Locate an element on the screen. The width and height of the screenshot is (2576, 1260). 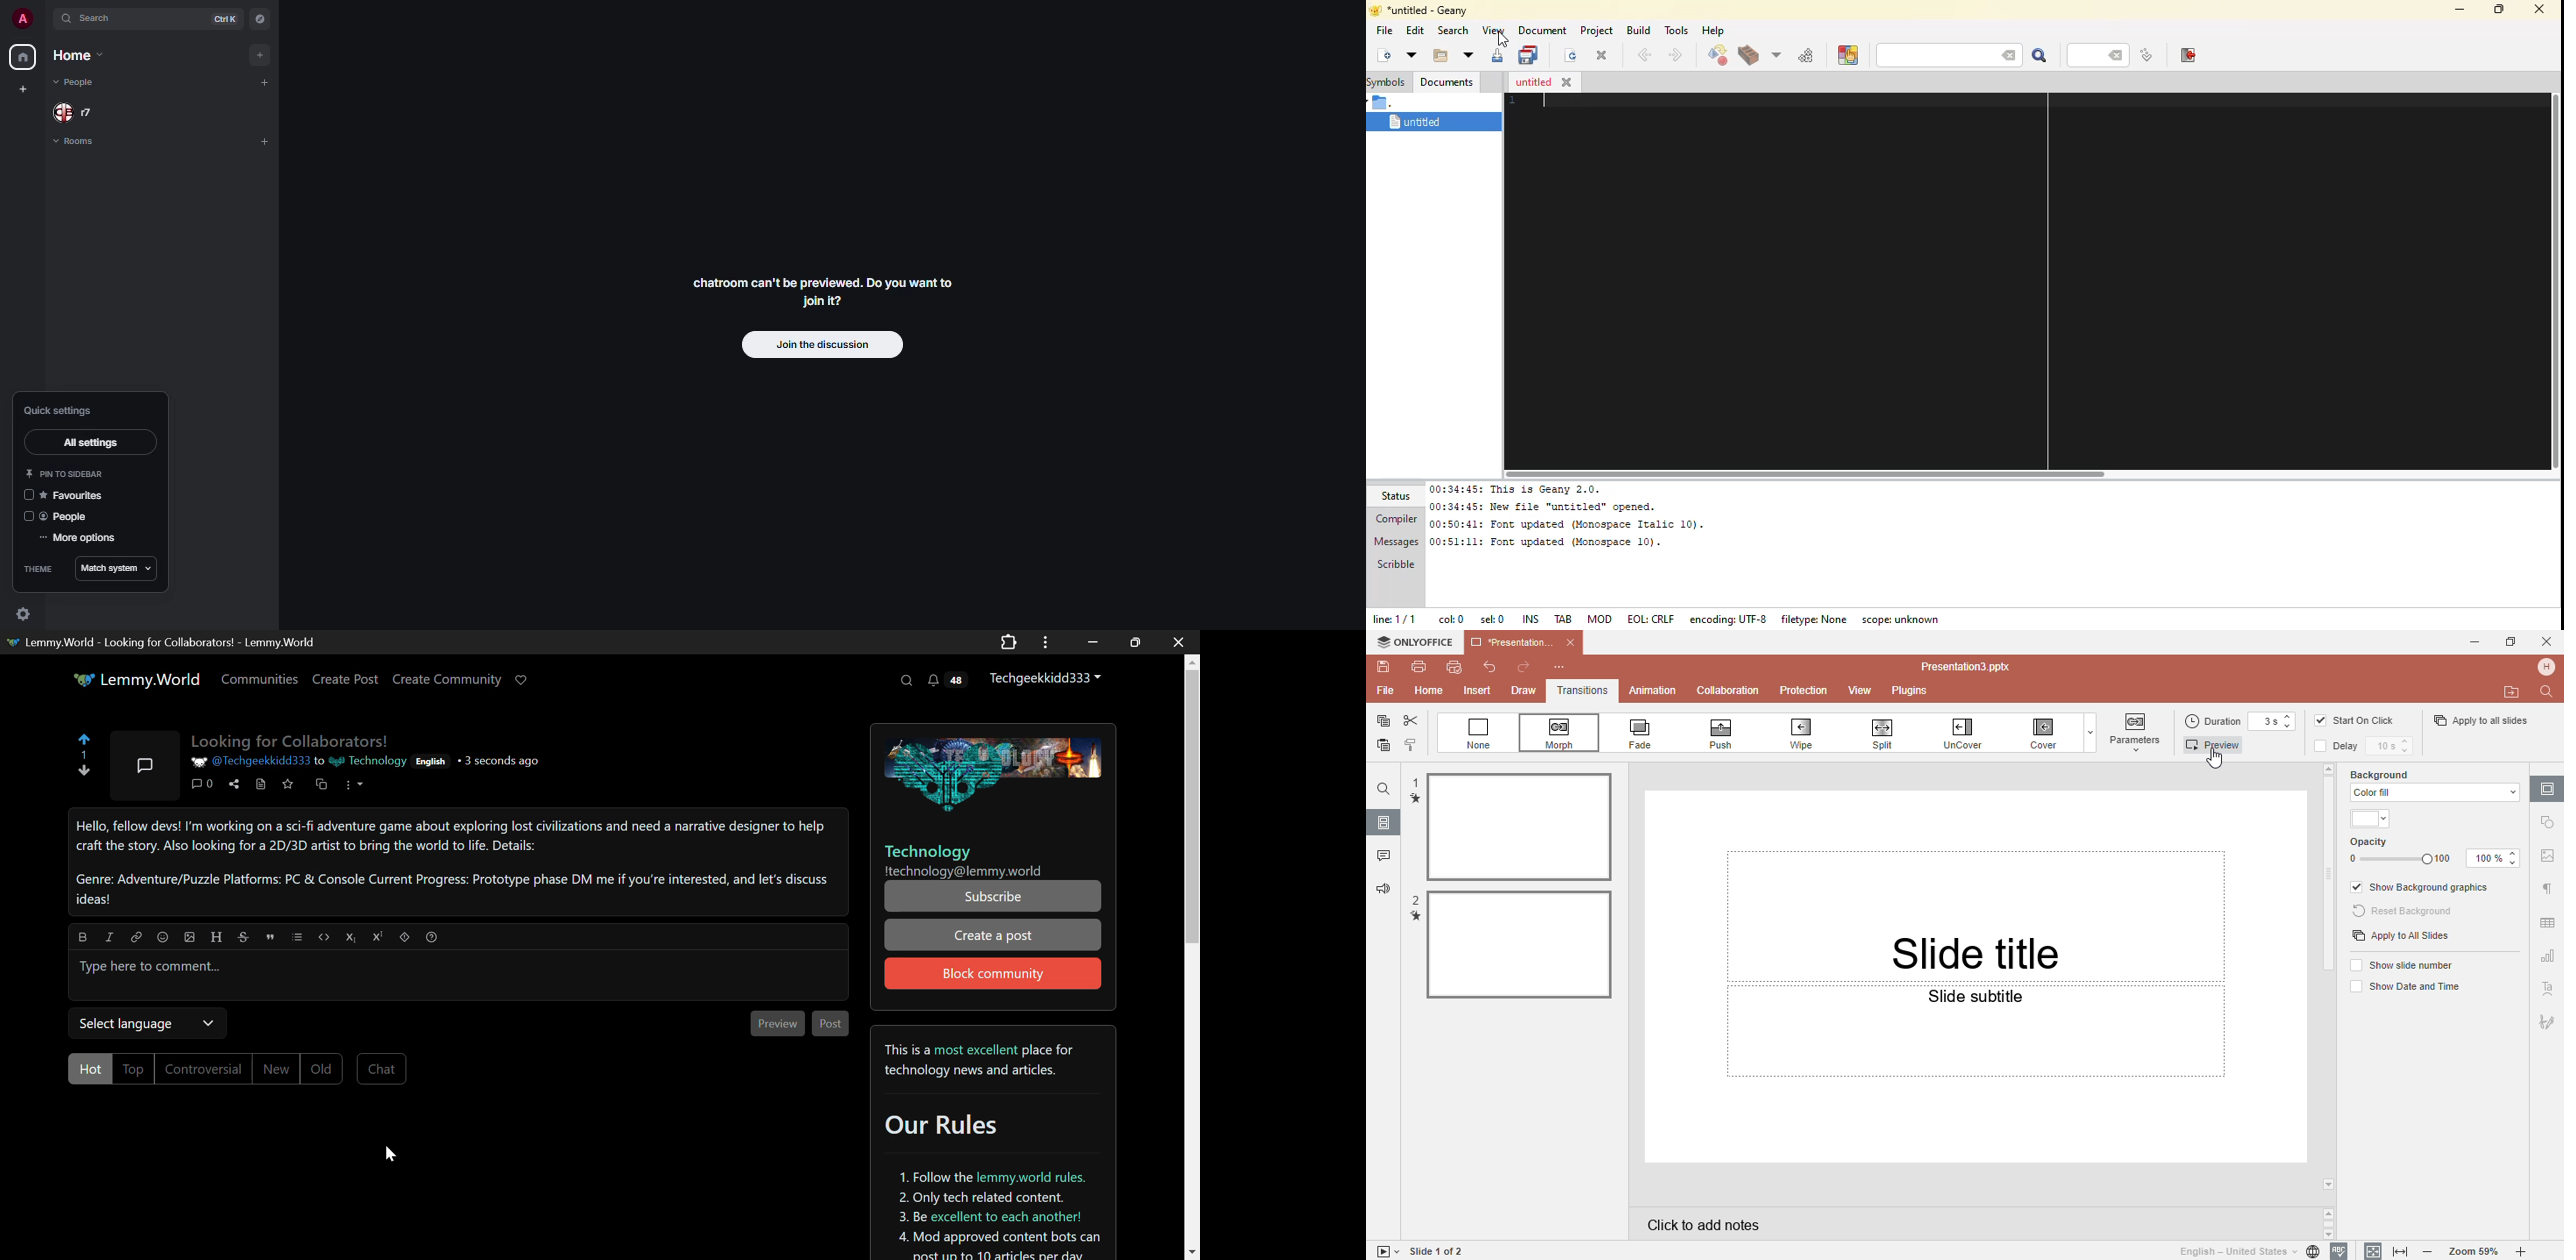
pin to sidebar is located at coordinates (67, 474).